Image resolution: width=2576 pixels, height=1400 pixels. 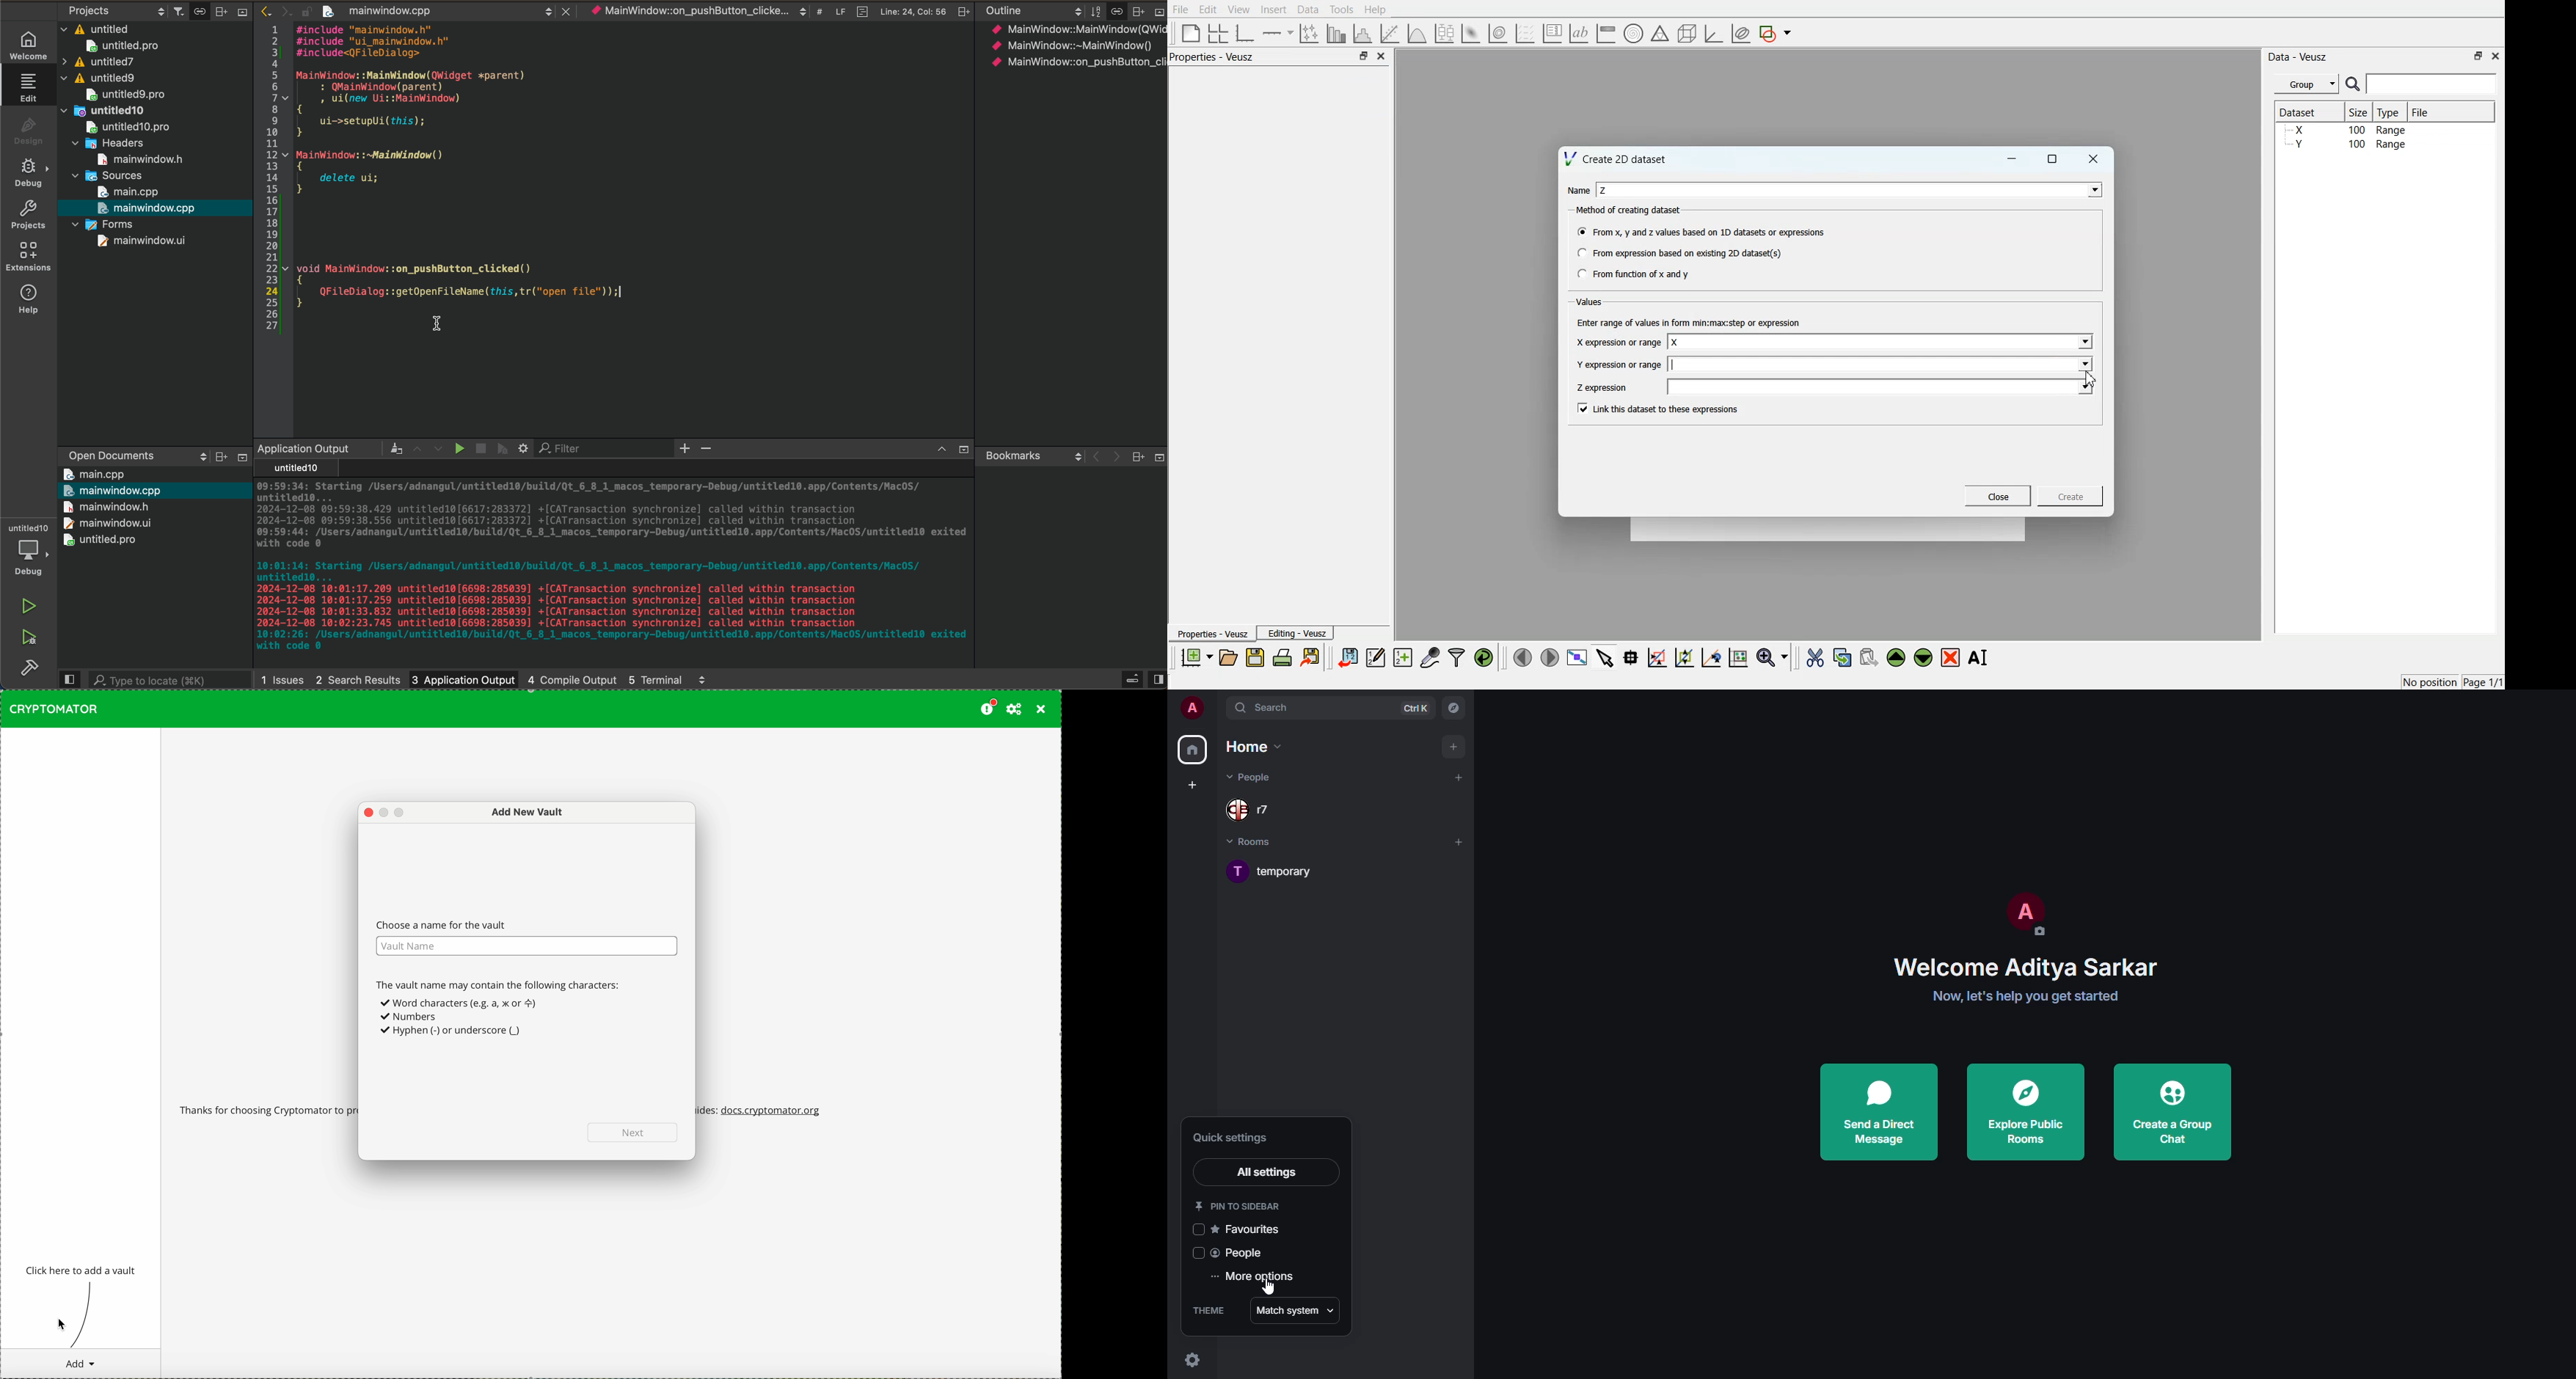 I want to click on filter, so click(x=1093, y=11).